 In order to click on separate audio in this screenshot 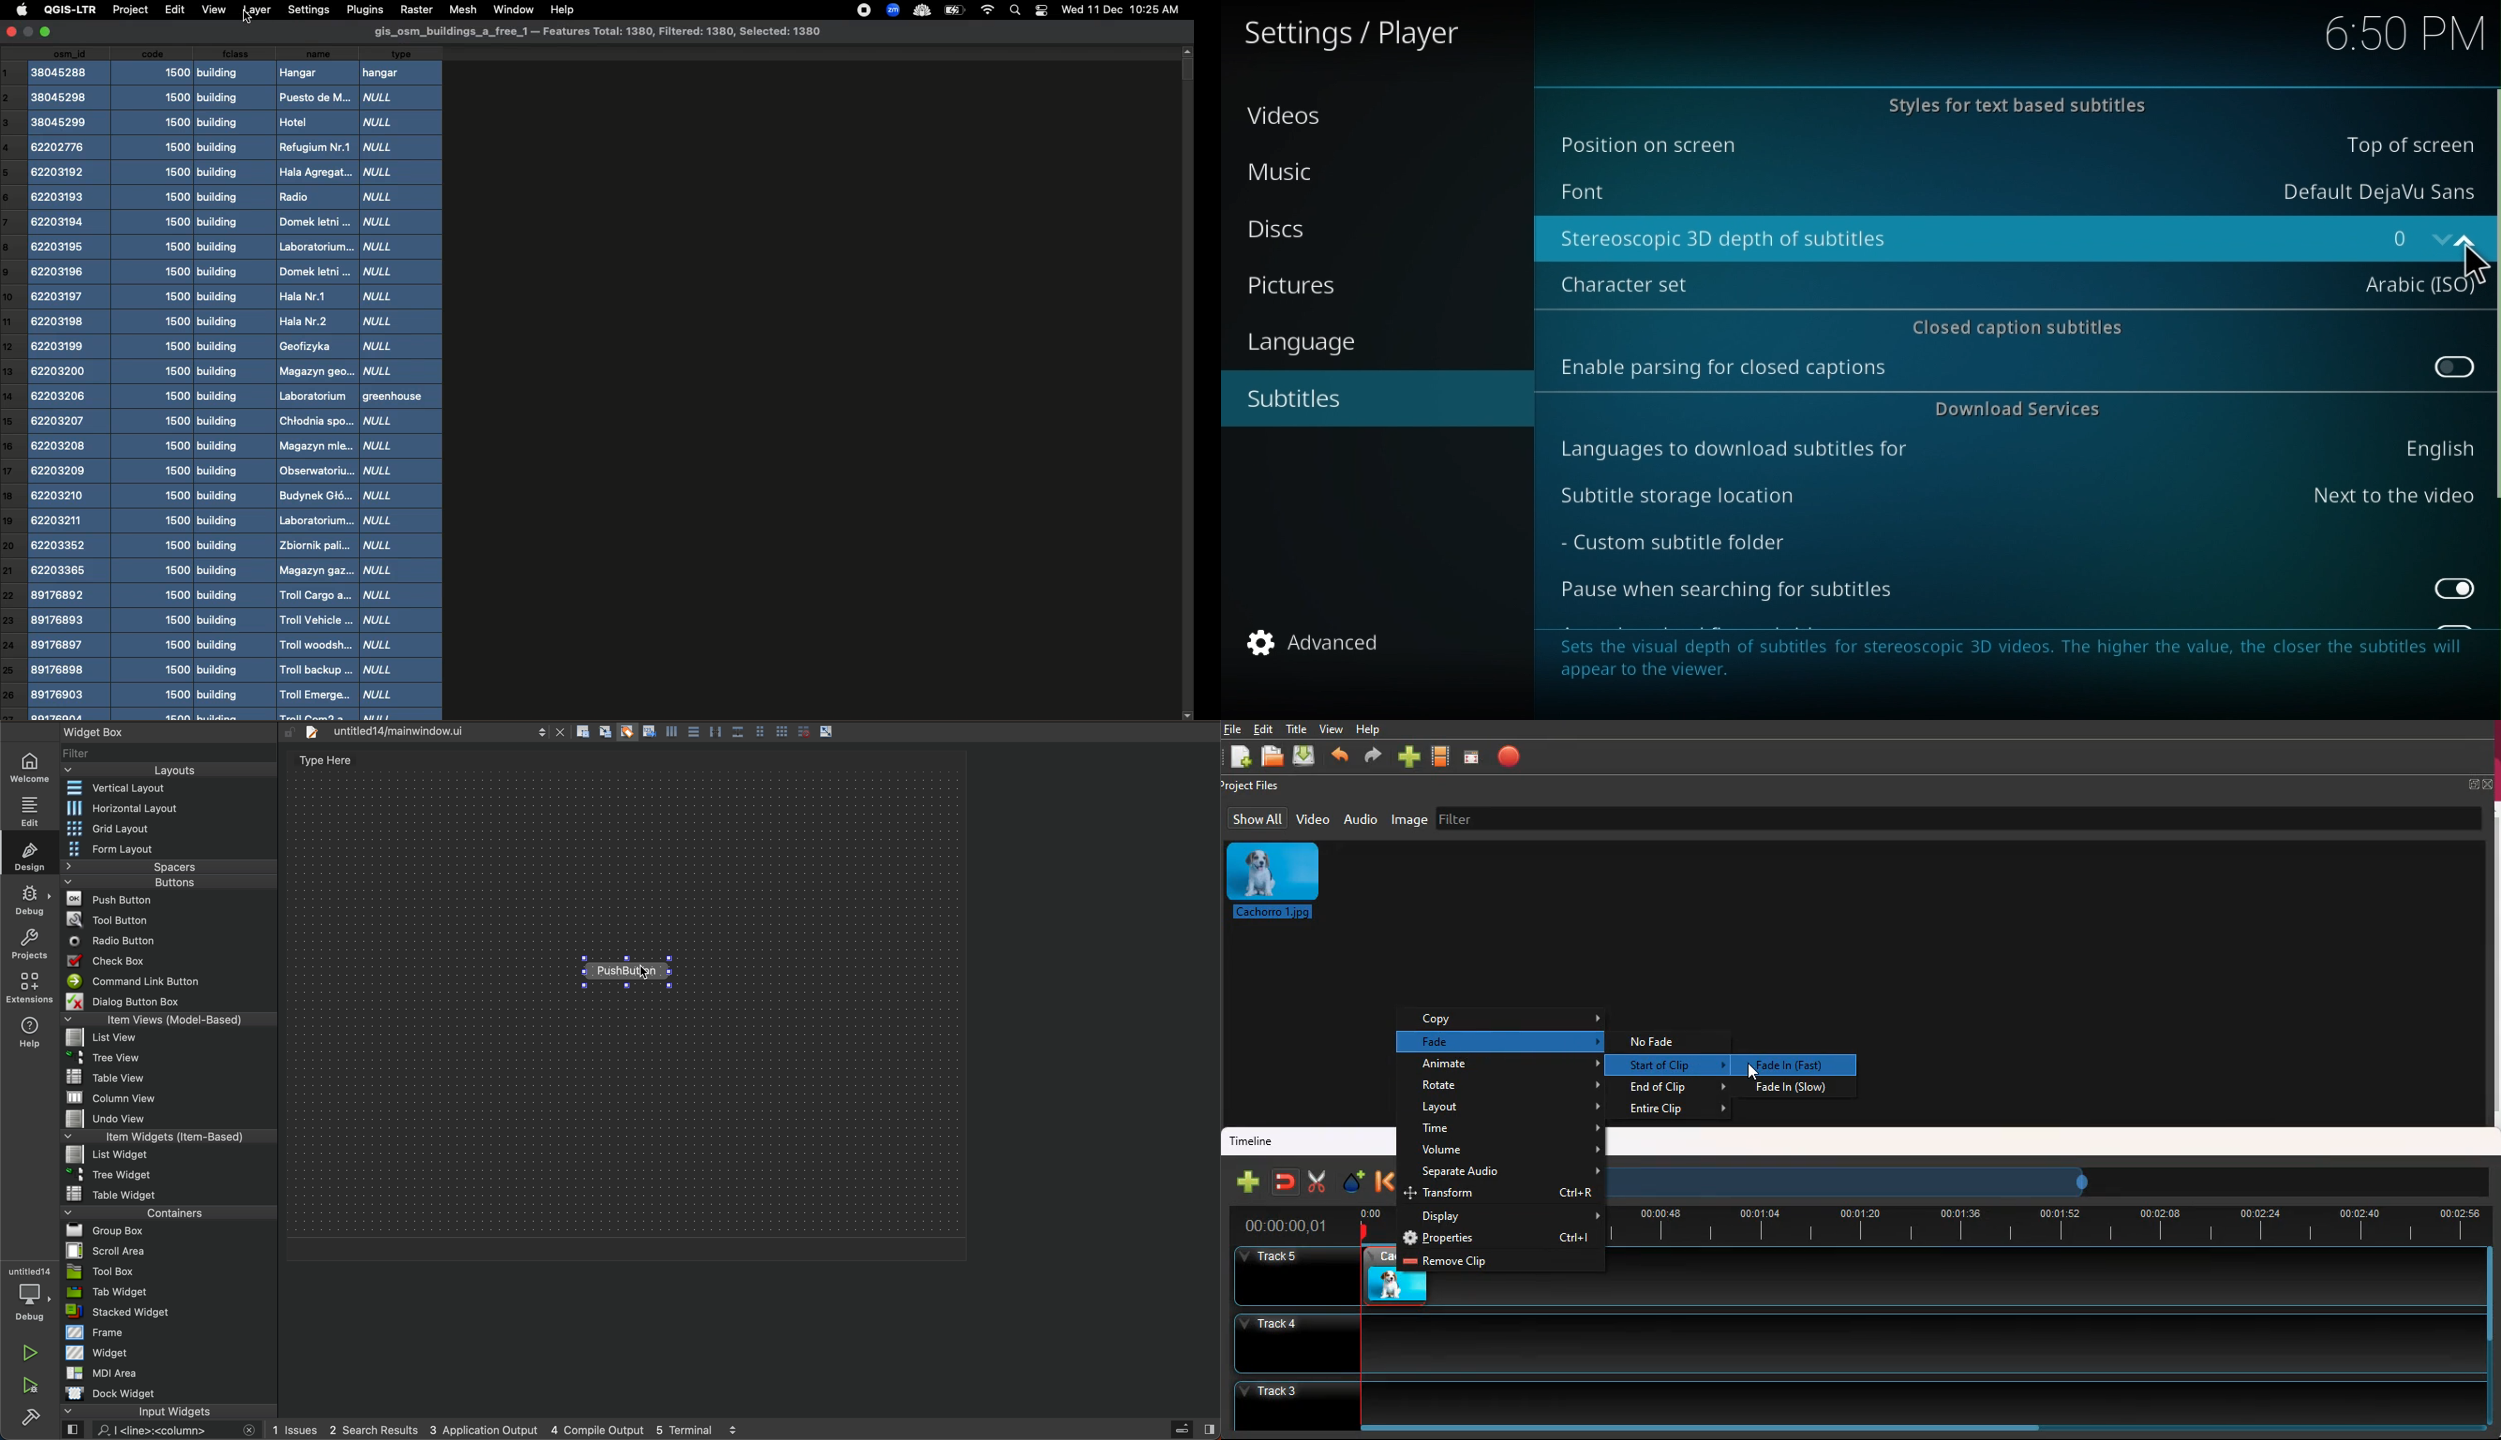, I will do `click(1503, 1173)`.